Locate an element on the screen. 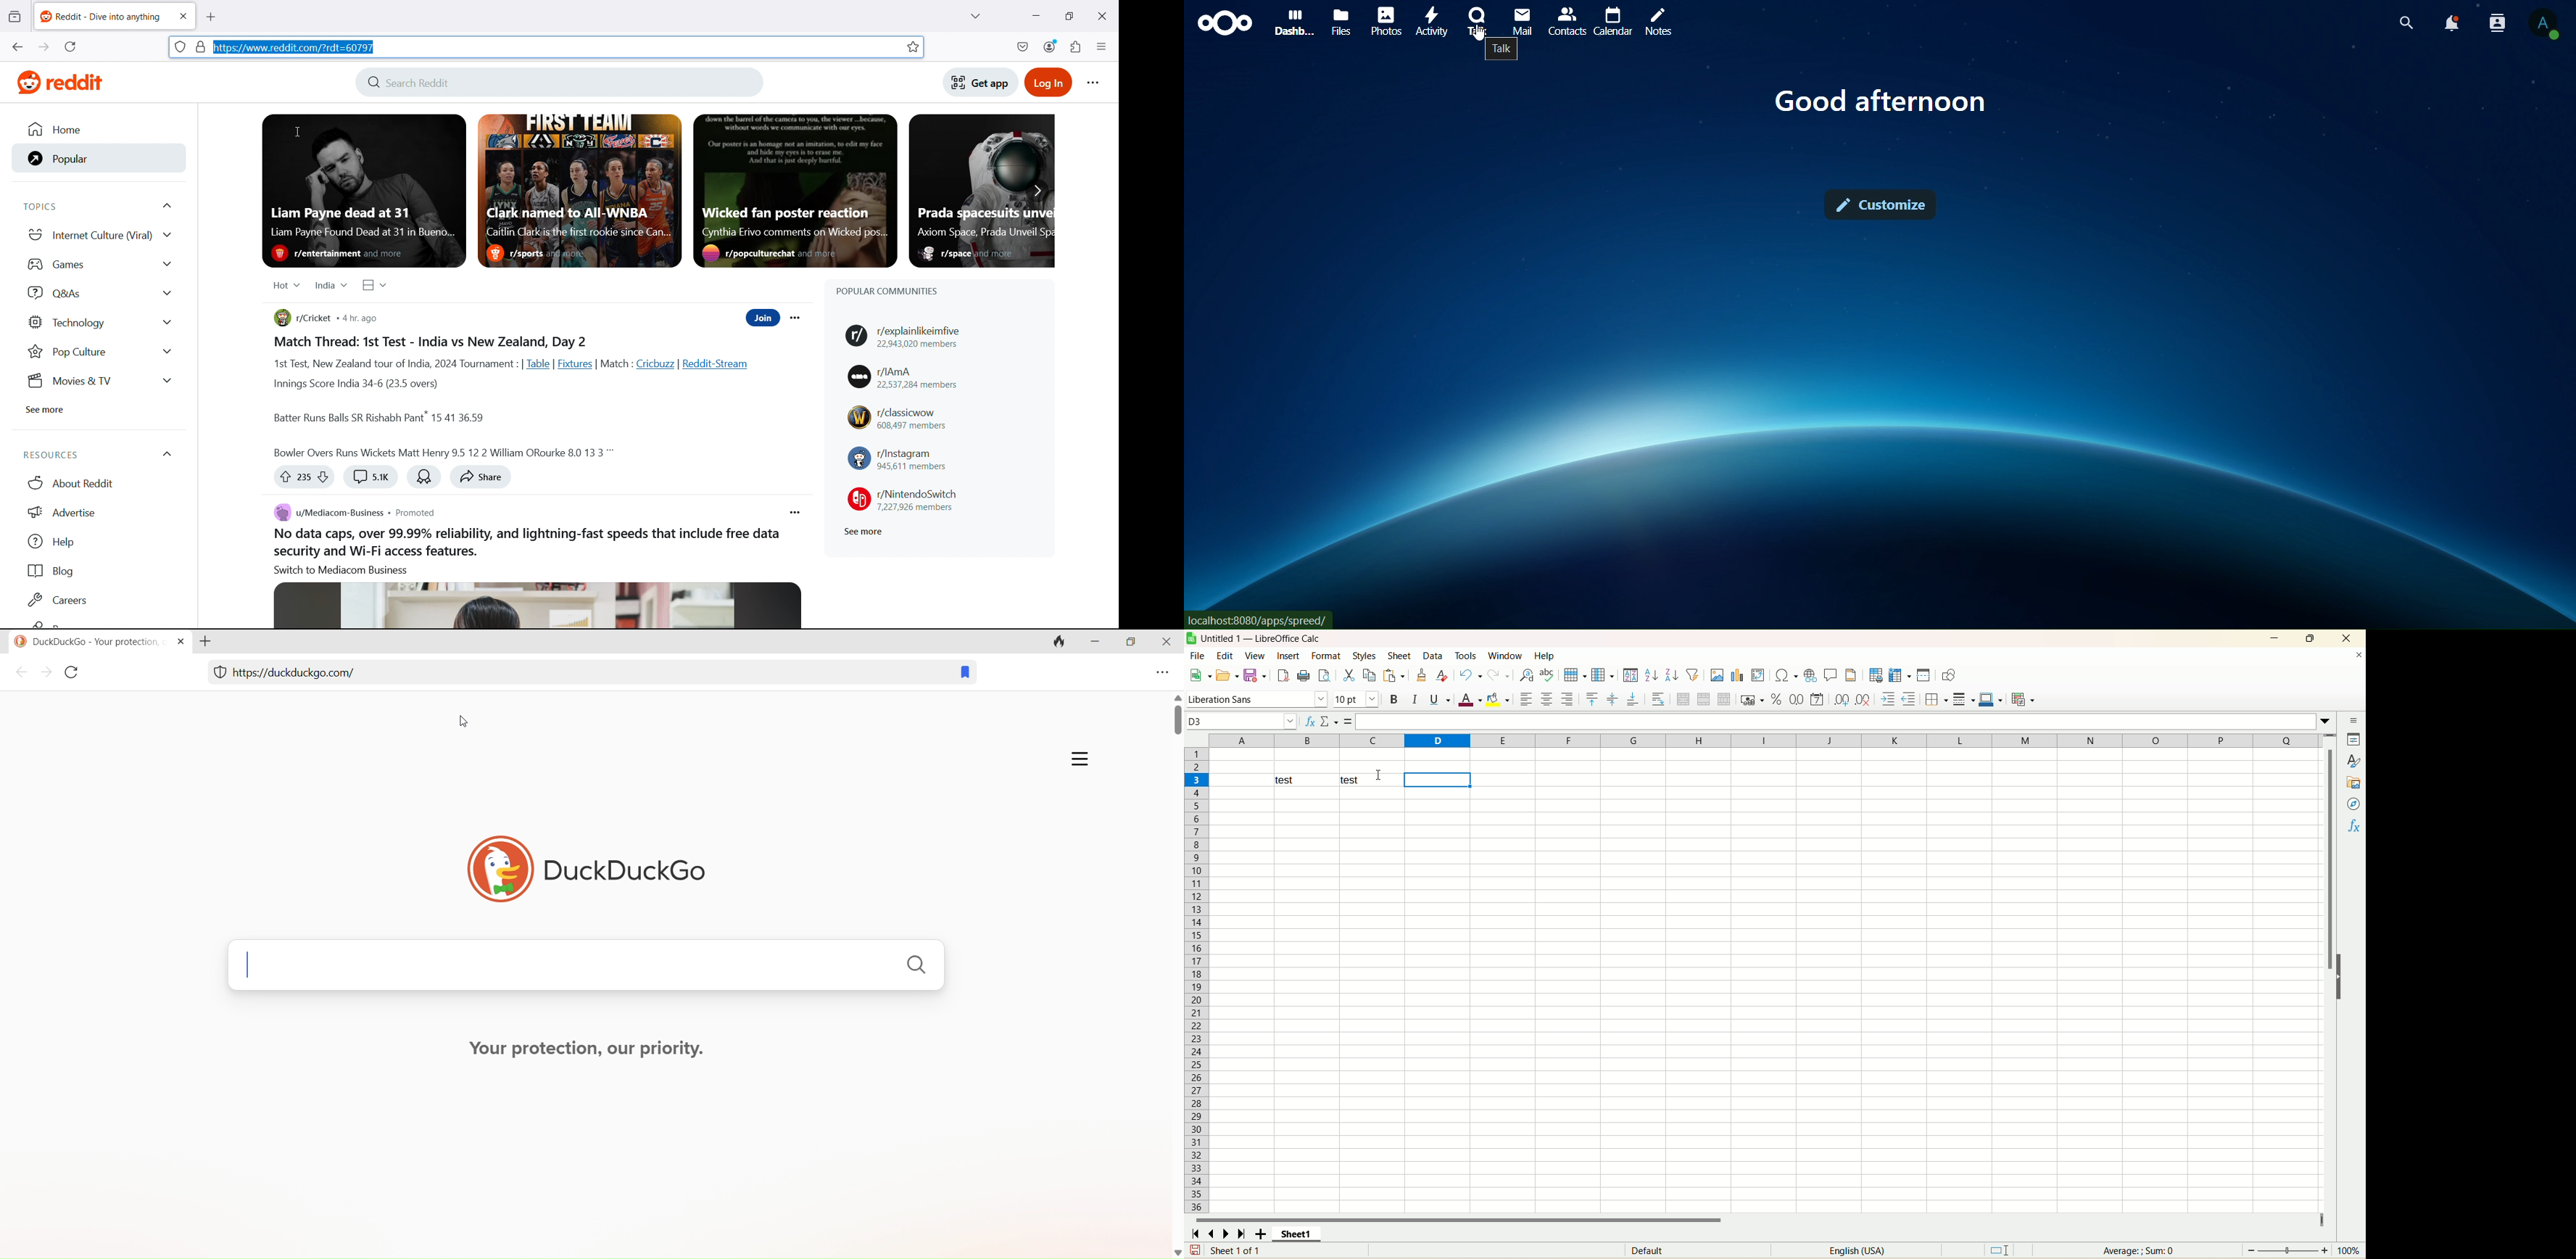 Image resolution: width=2576 pixels, height=1260 pixels. calendar is located at coordinates (1615, 20).